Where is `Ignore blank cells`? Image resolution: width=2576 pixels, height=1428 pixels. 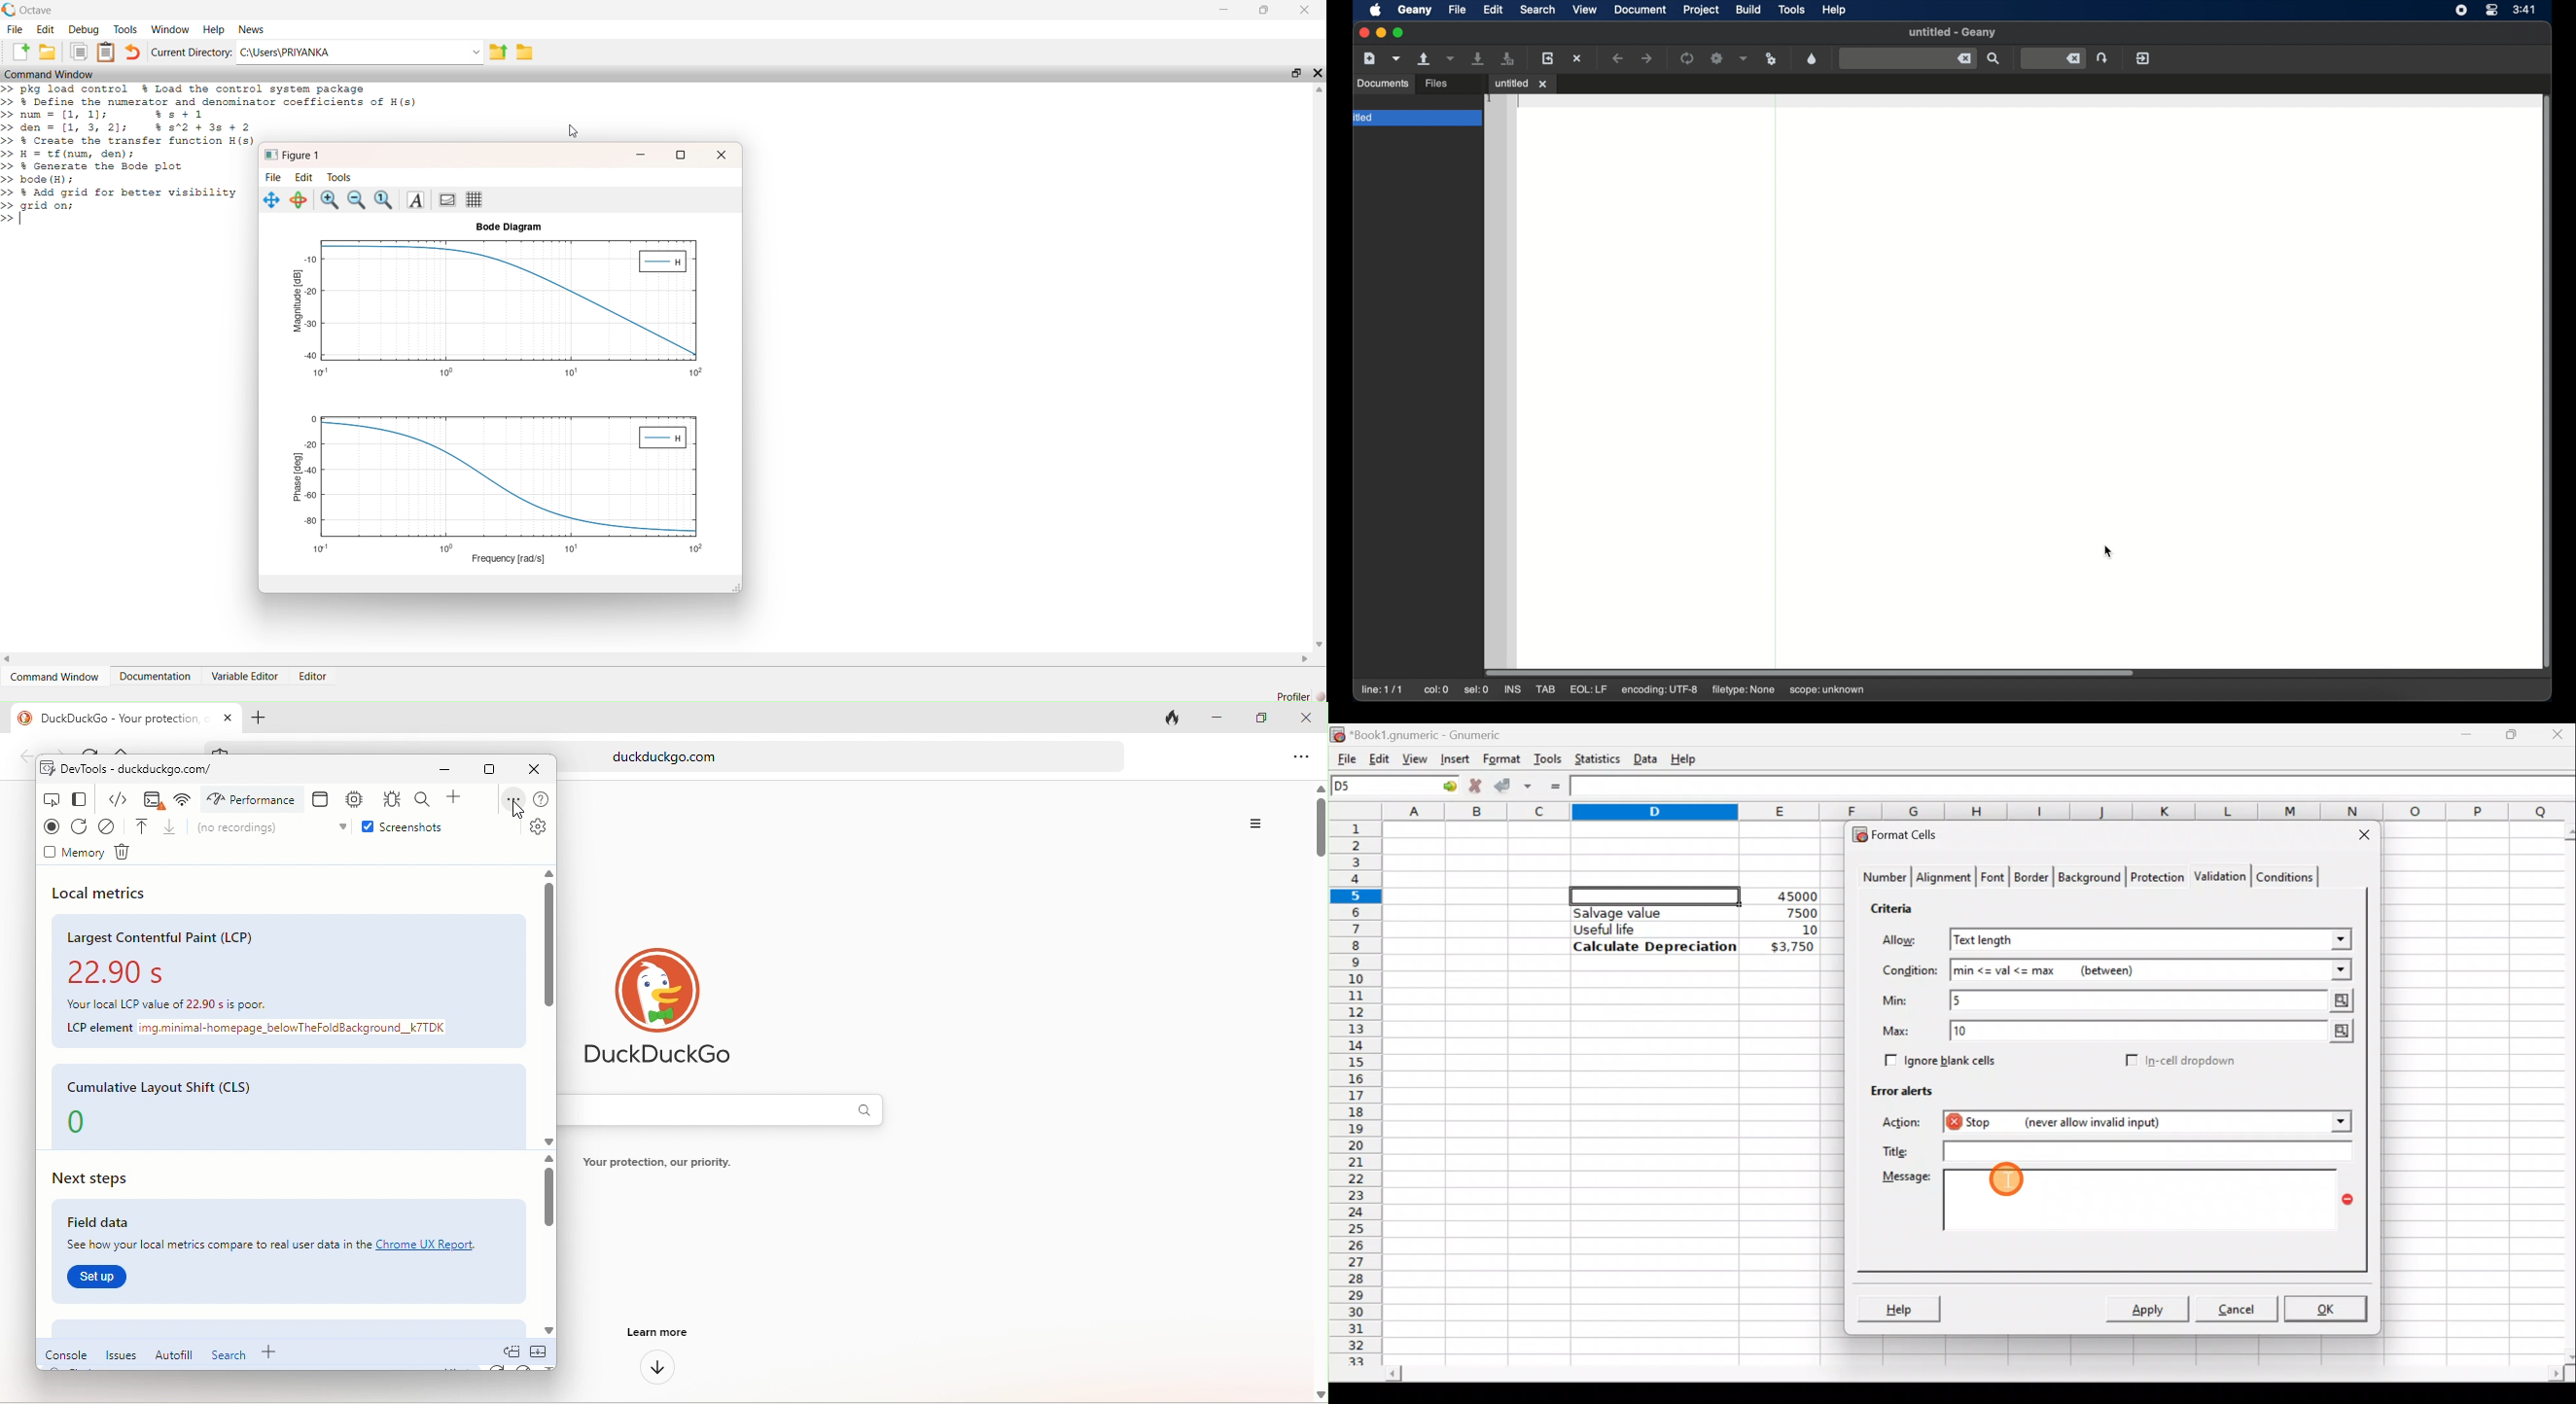 Ignore blank cells is located at coordinates (1938, 1058).